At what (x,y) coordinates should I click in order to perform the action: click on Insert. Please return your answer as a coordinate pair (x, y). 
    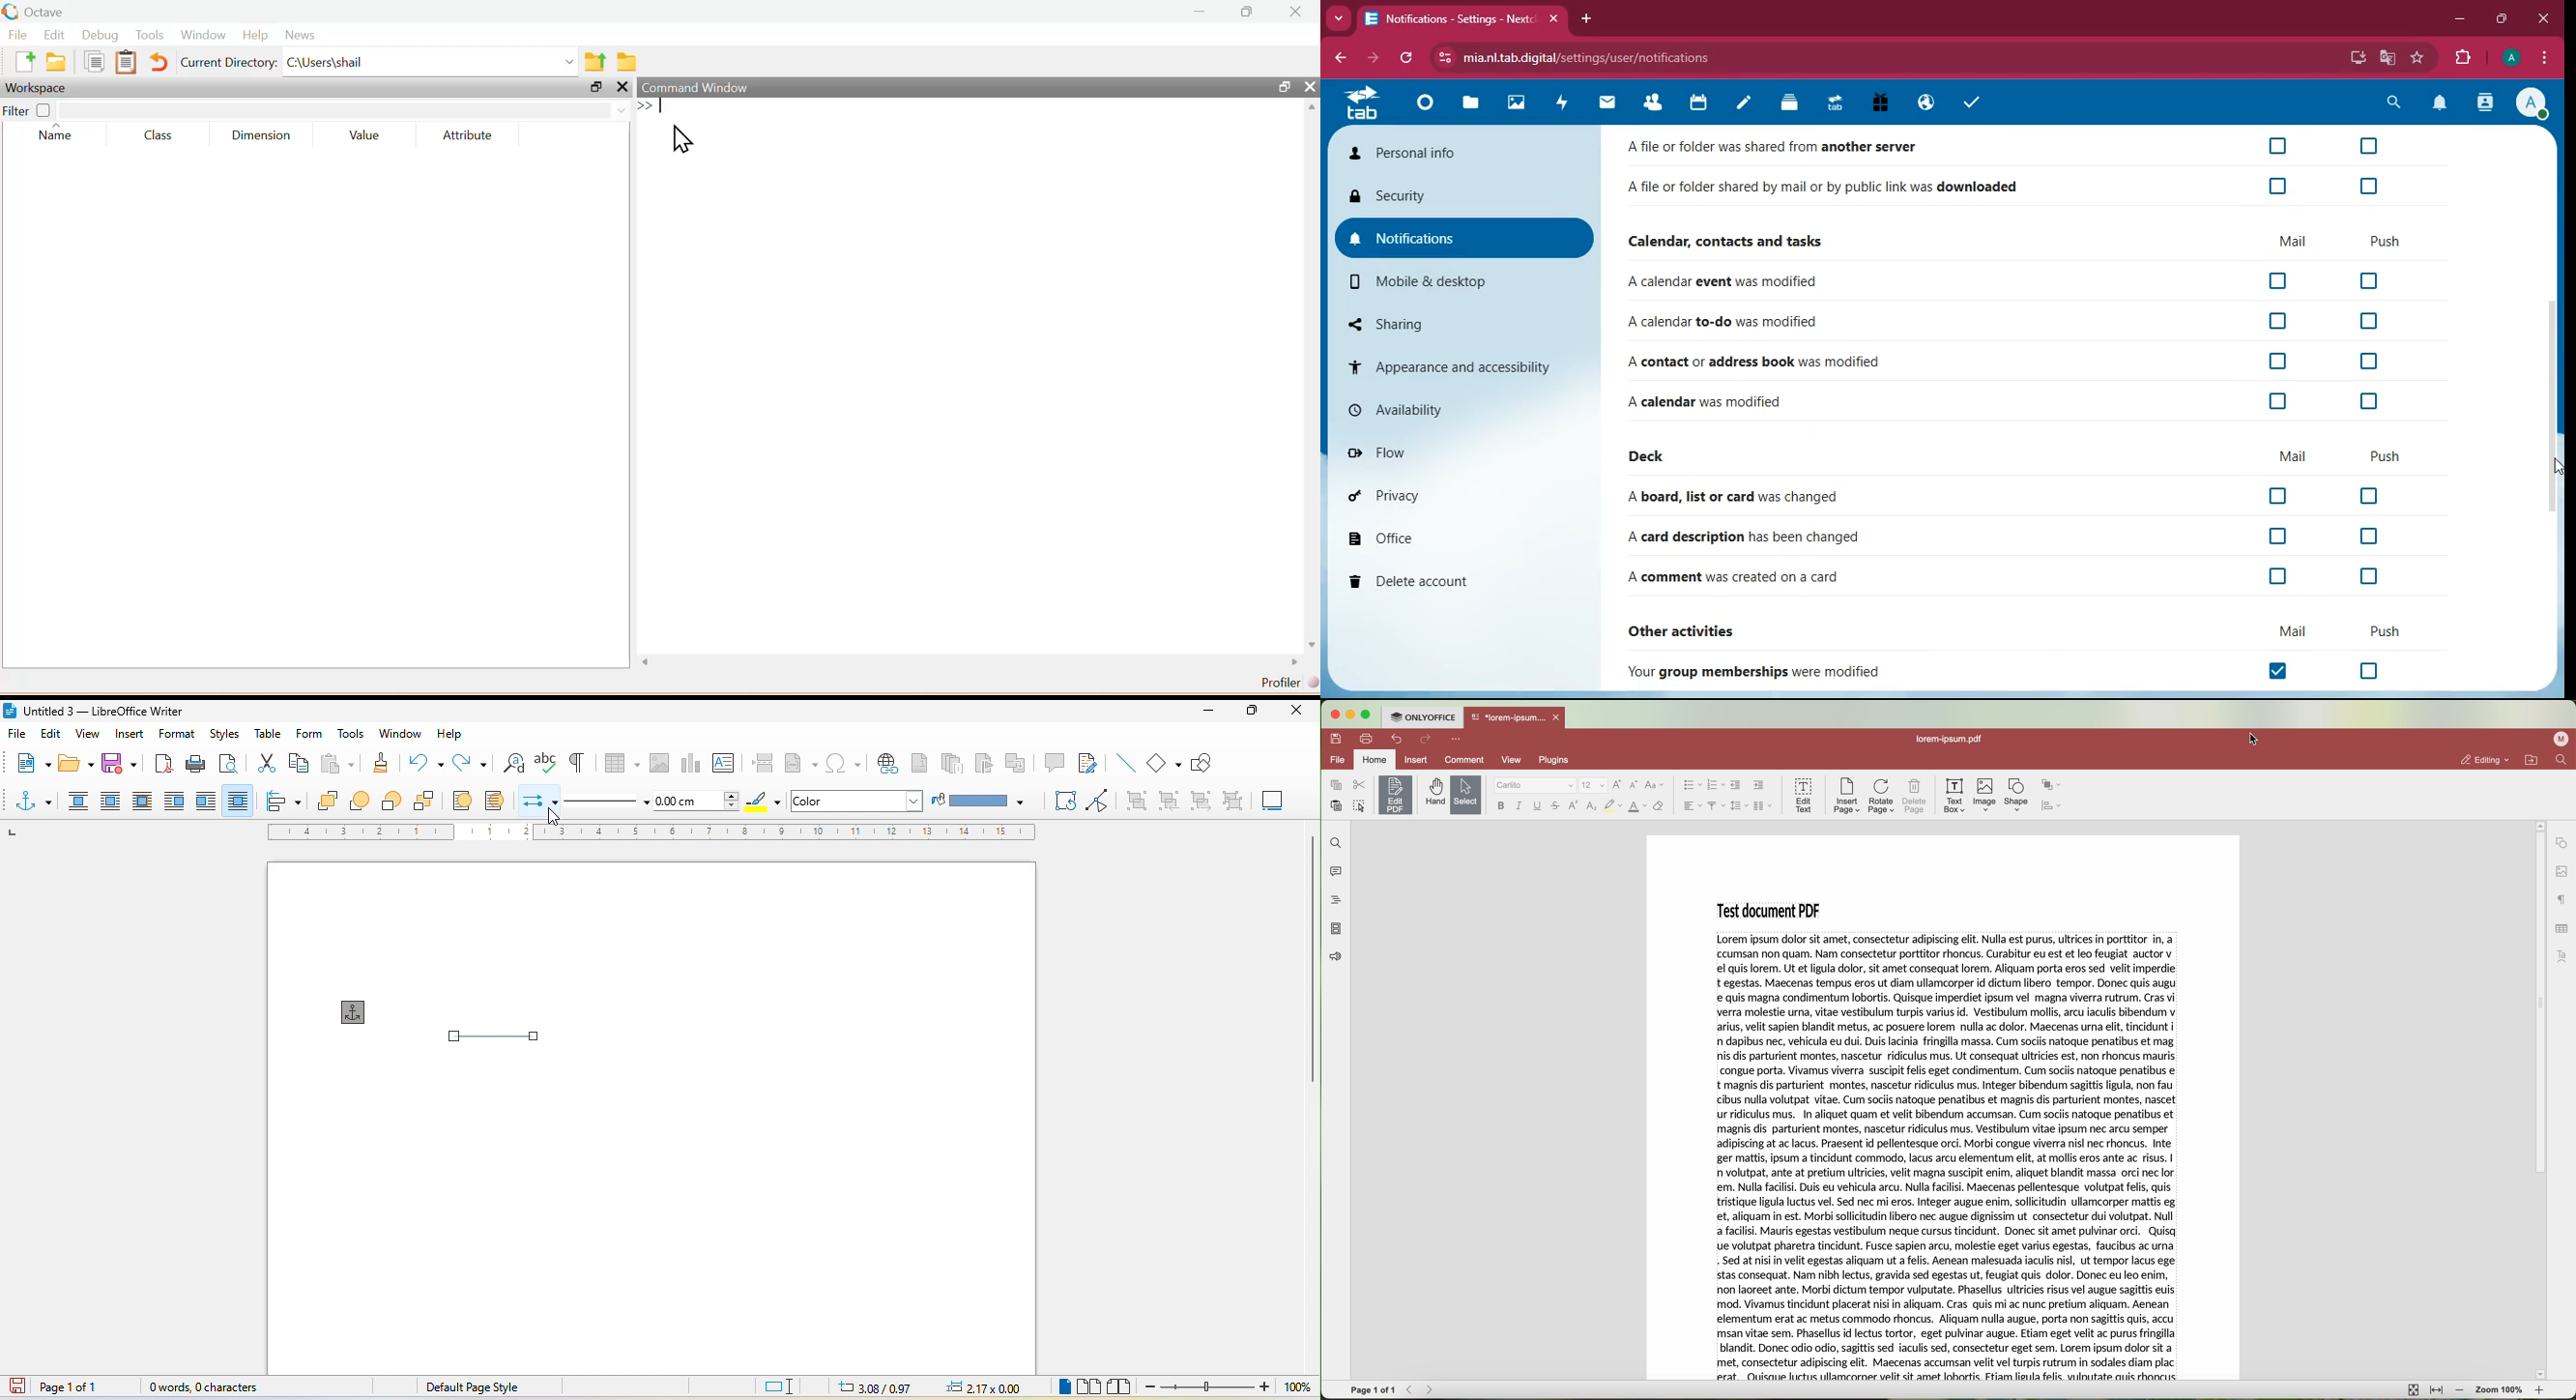
    Looking at the image, I should click on (1416, 759).